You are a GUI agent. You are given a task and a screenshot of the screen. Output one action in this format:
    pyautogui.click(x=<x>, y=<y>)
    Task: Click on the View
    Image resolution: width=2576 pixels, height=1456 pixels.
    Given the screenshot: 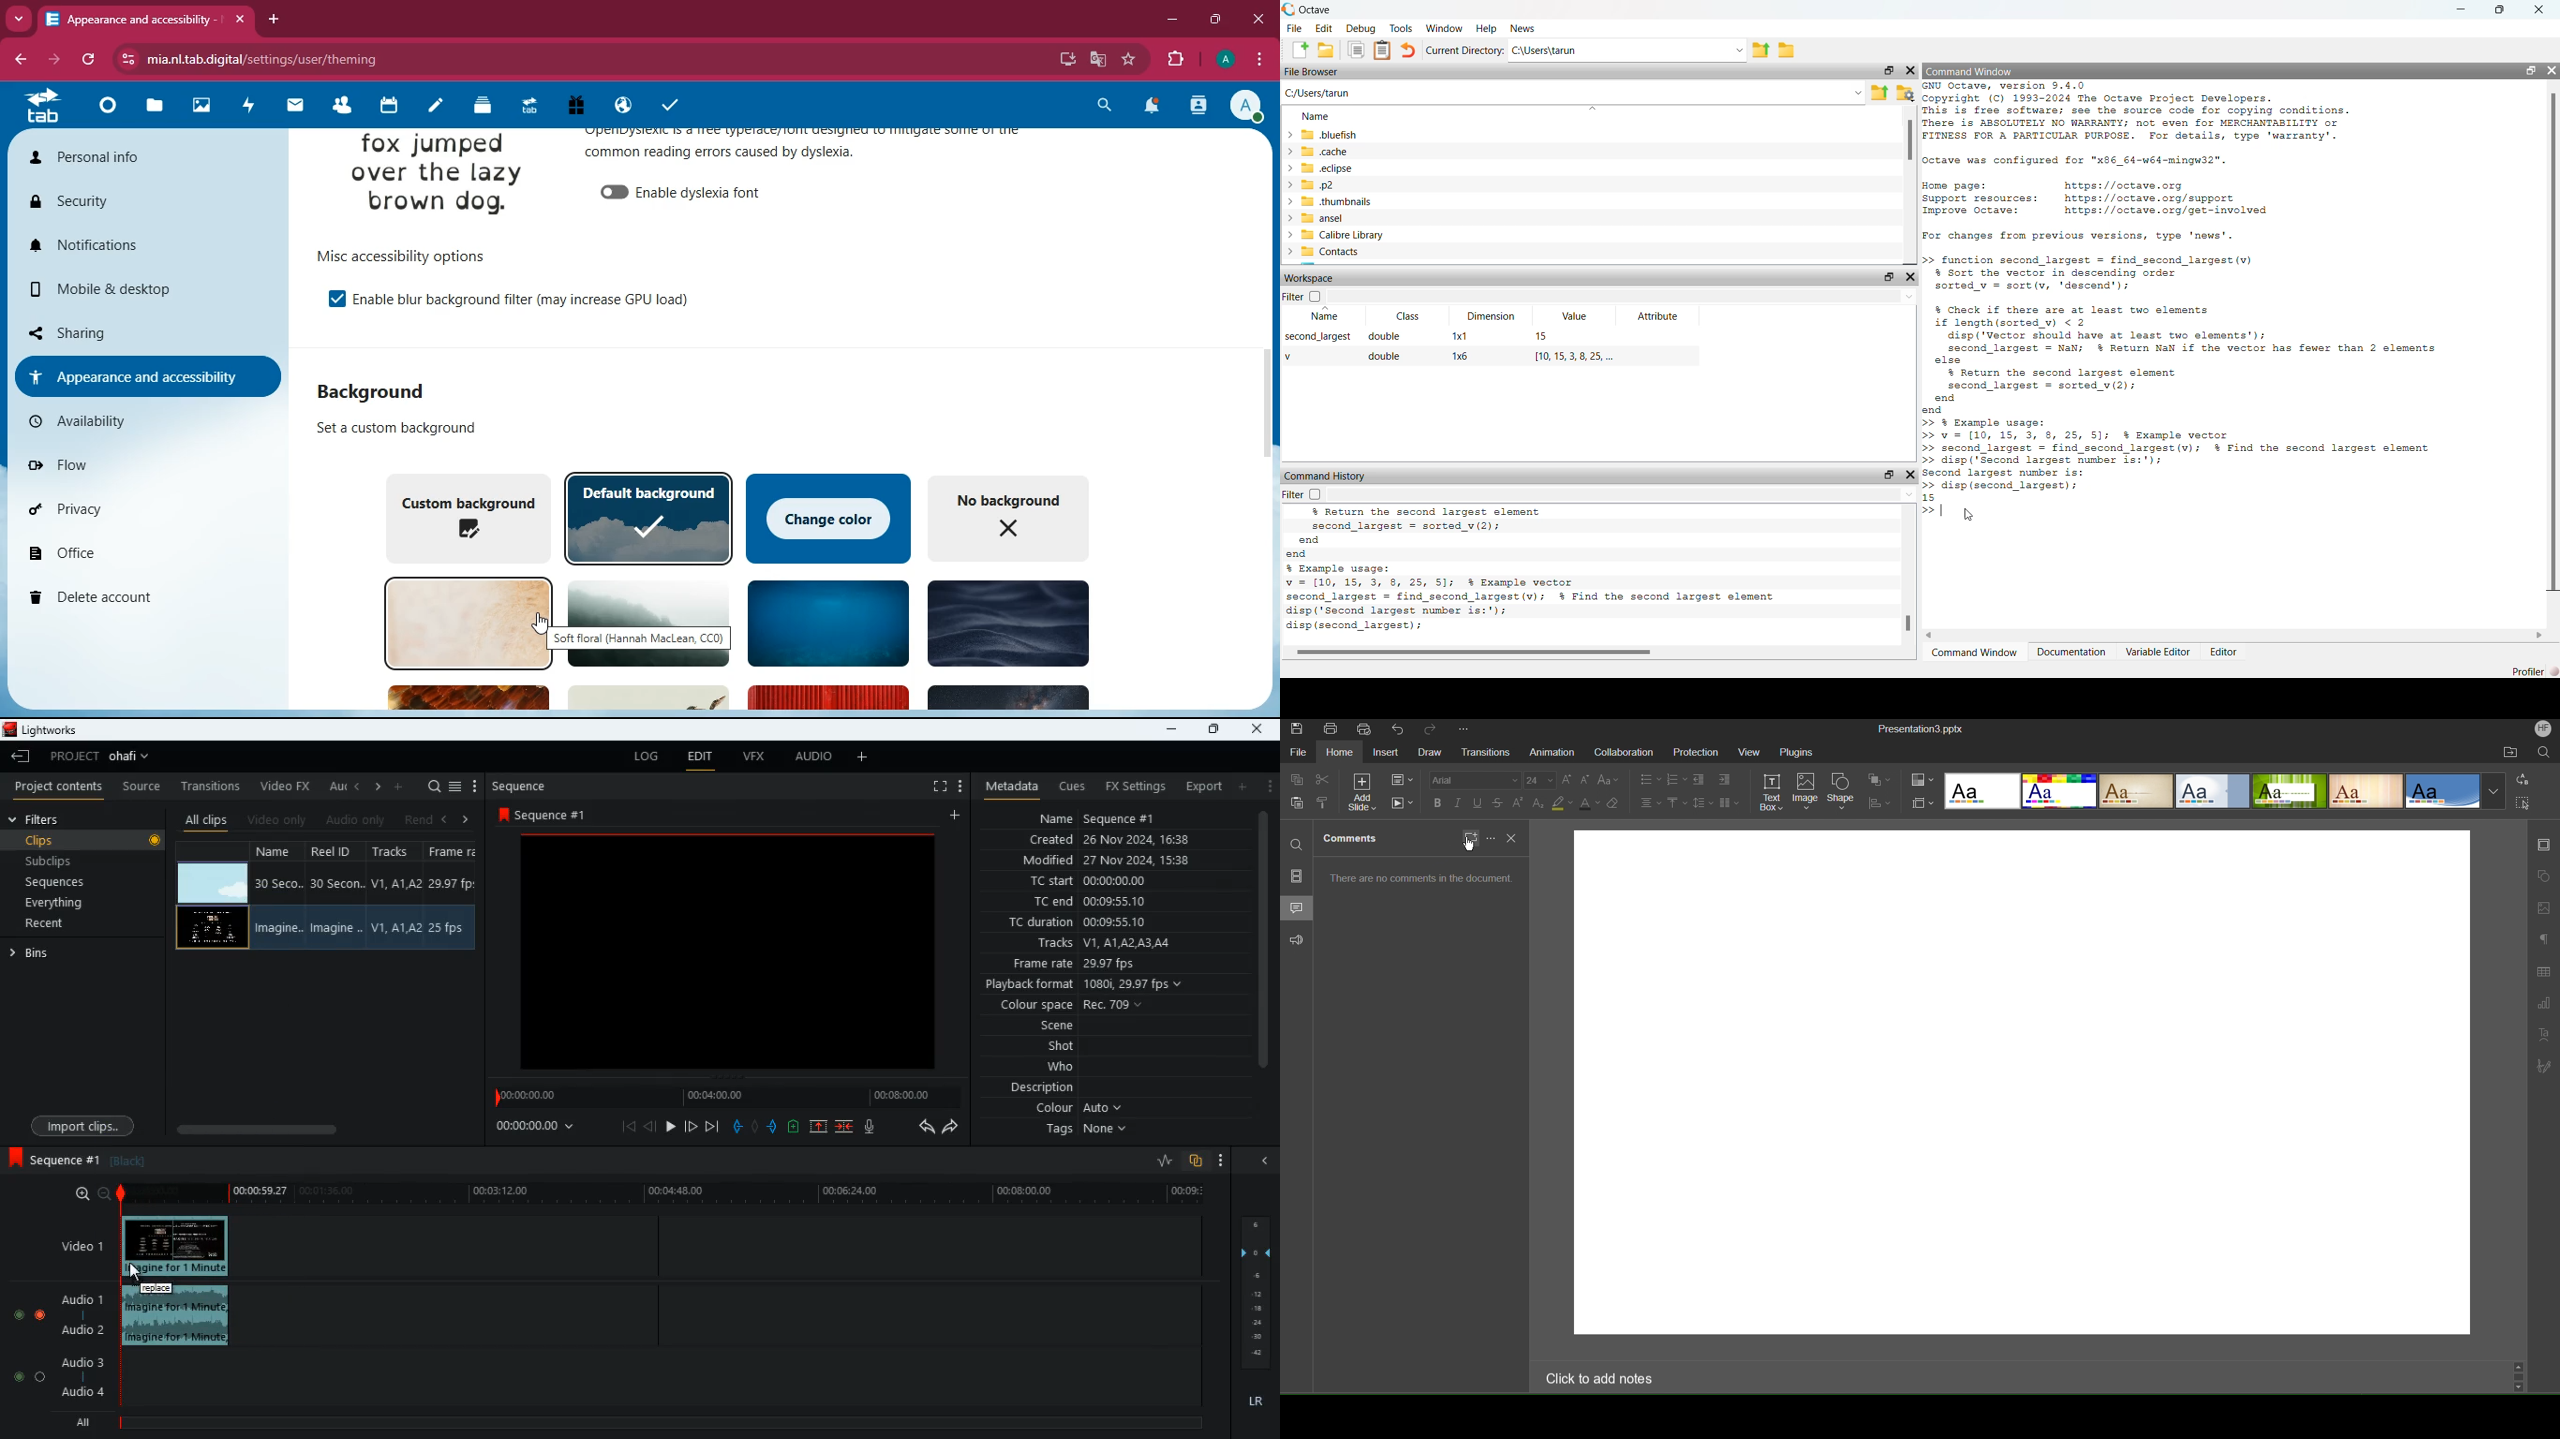 What is the action you would take?
    pyautogui.click(x=1753, y=752)
    